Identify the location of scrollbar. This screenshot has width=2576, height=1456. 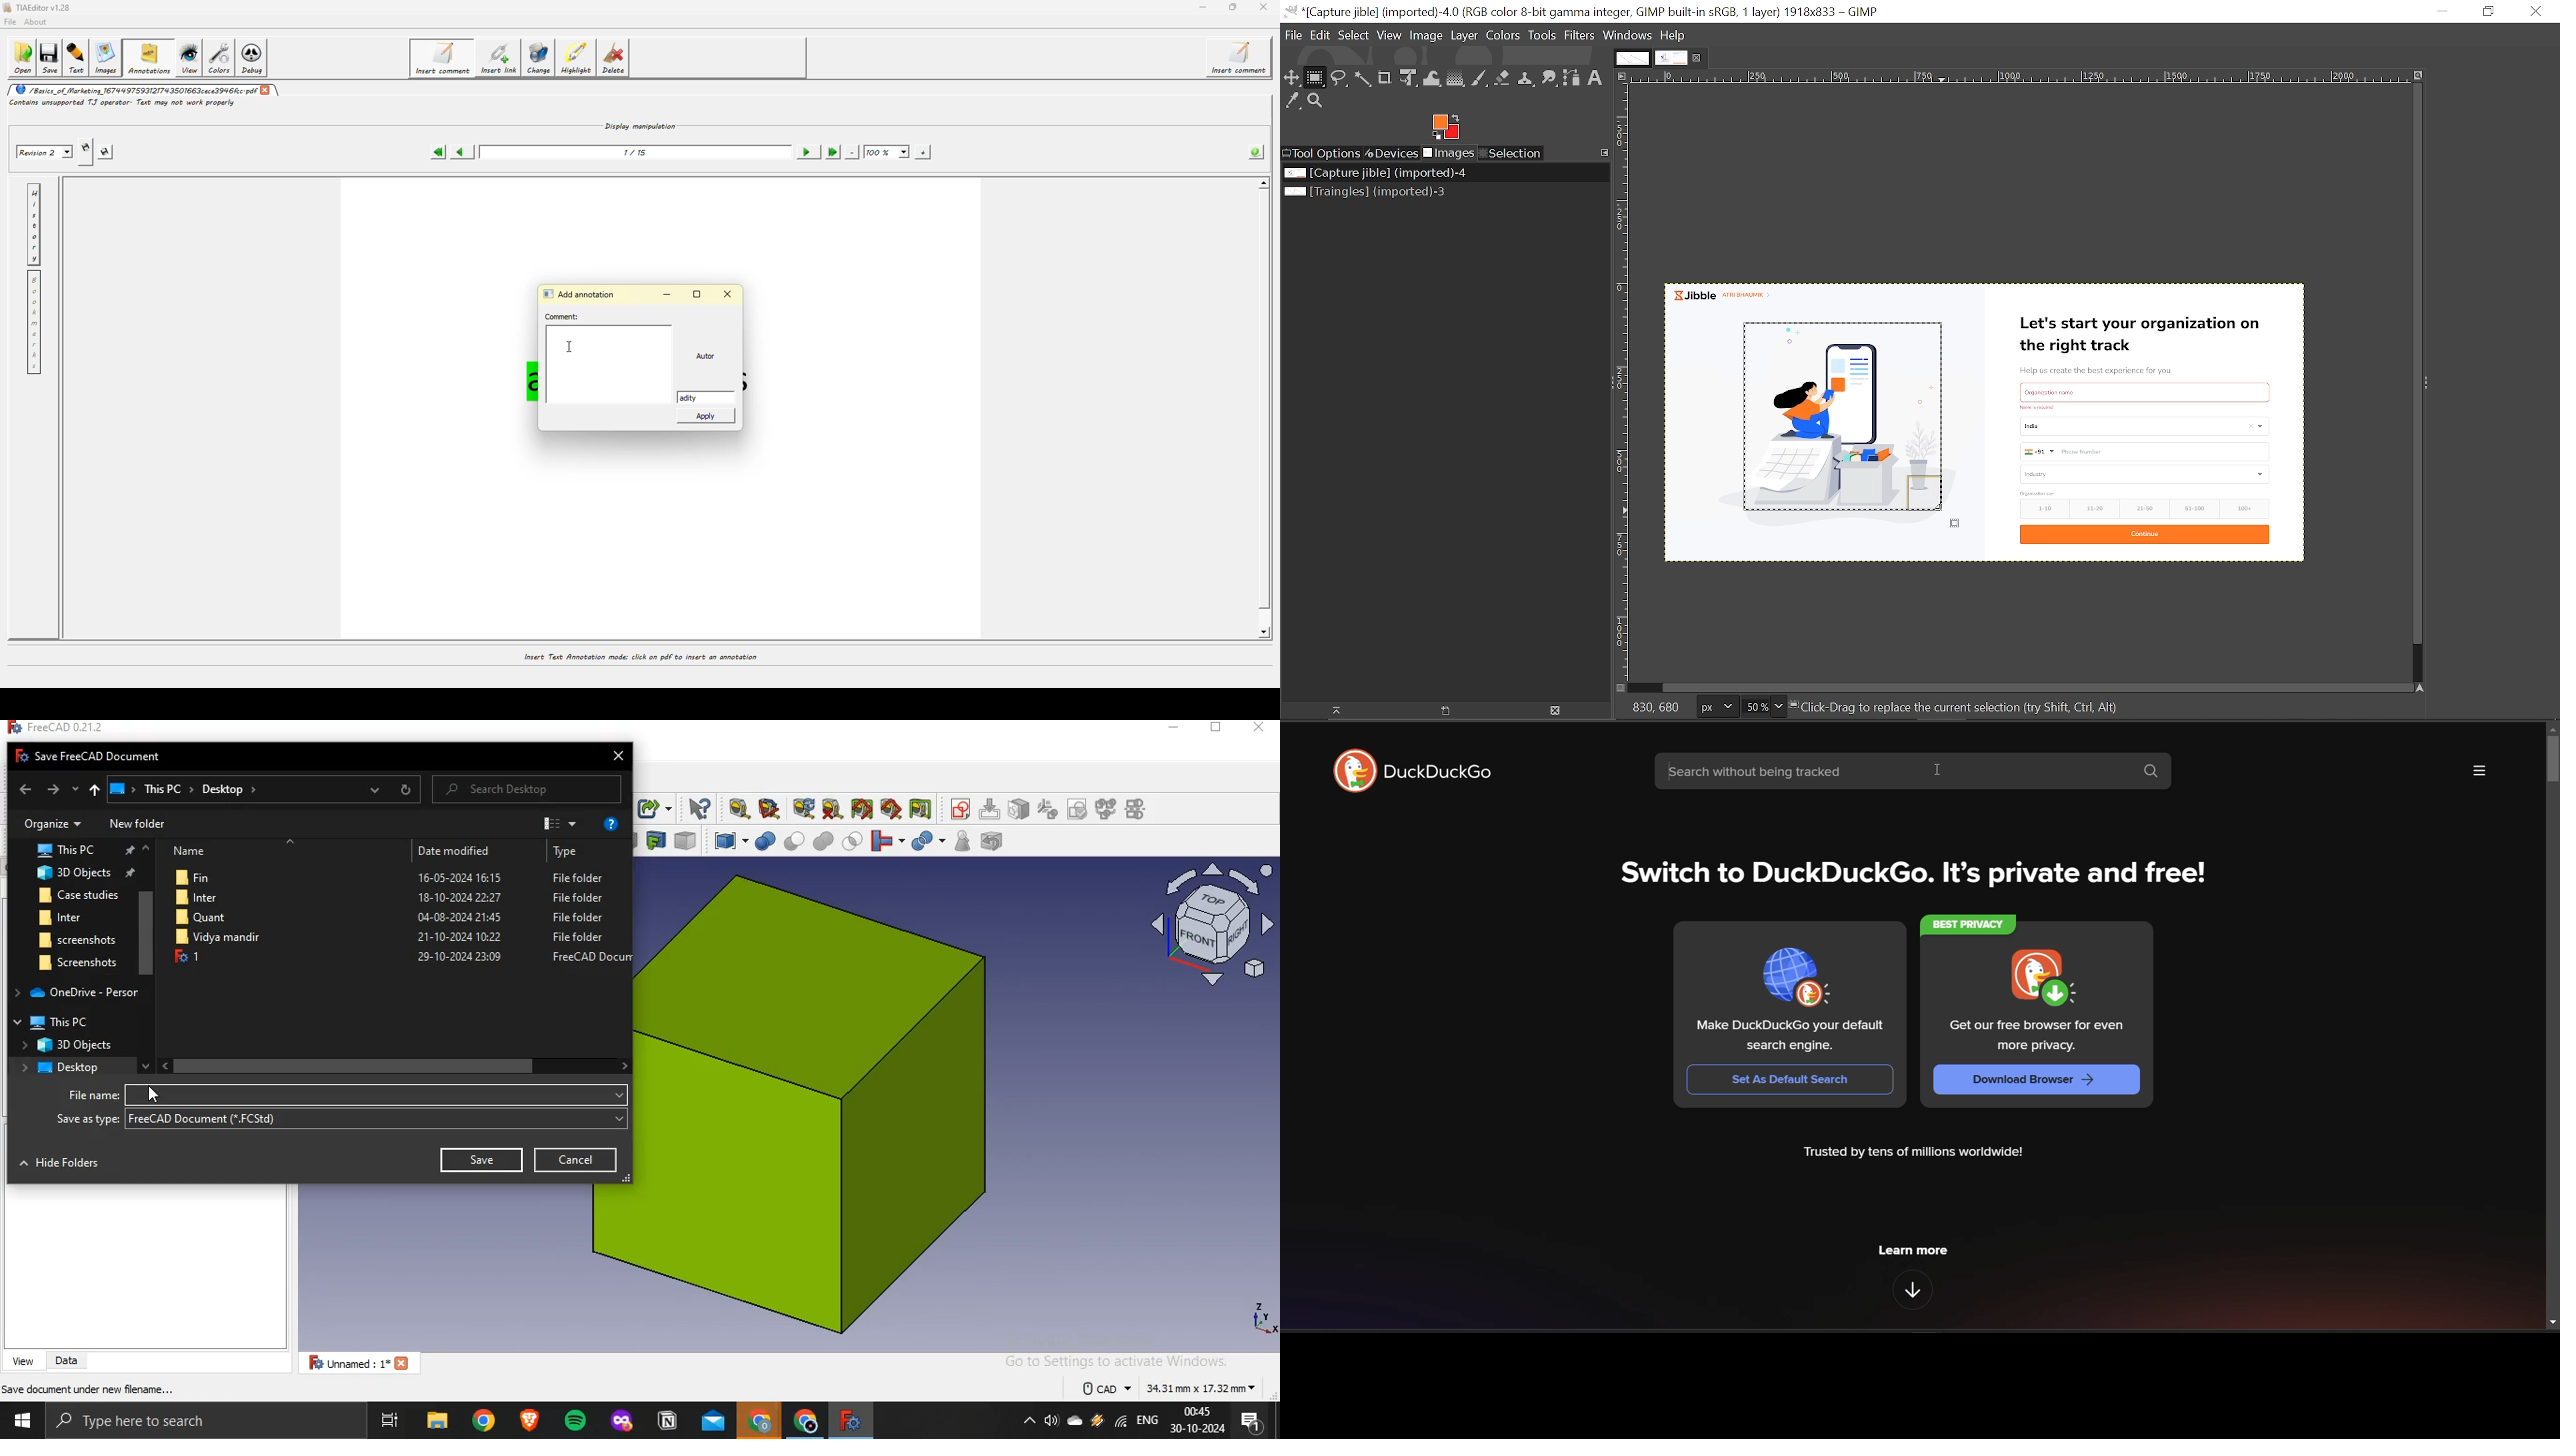
(146, 953).